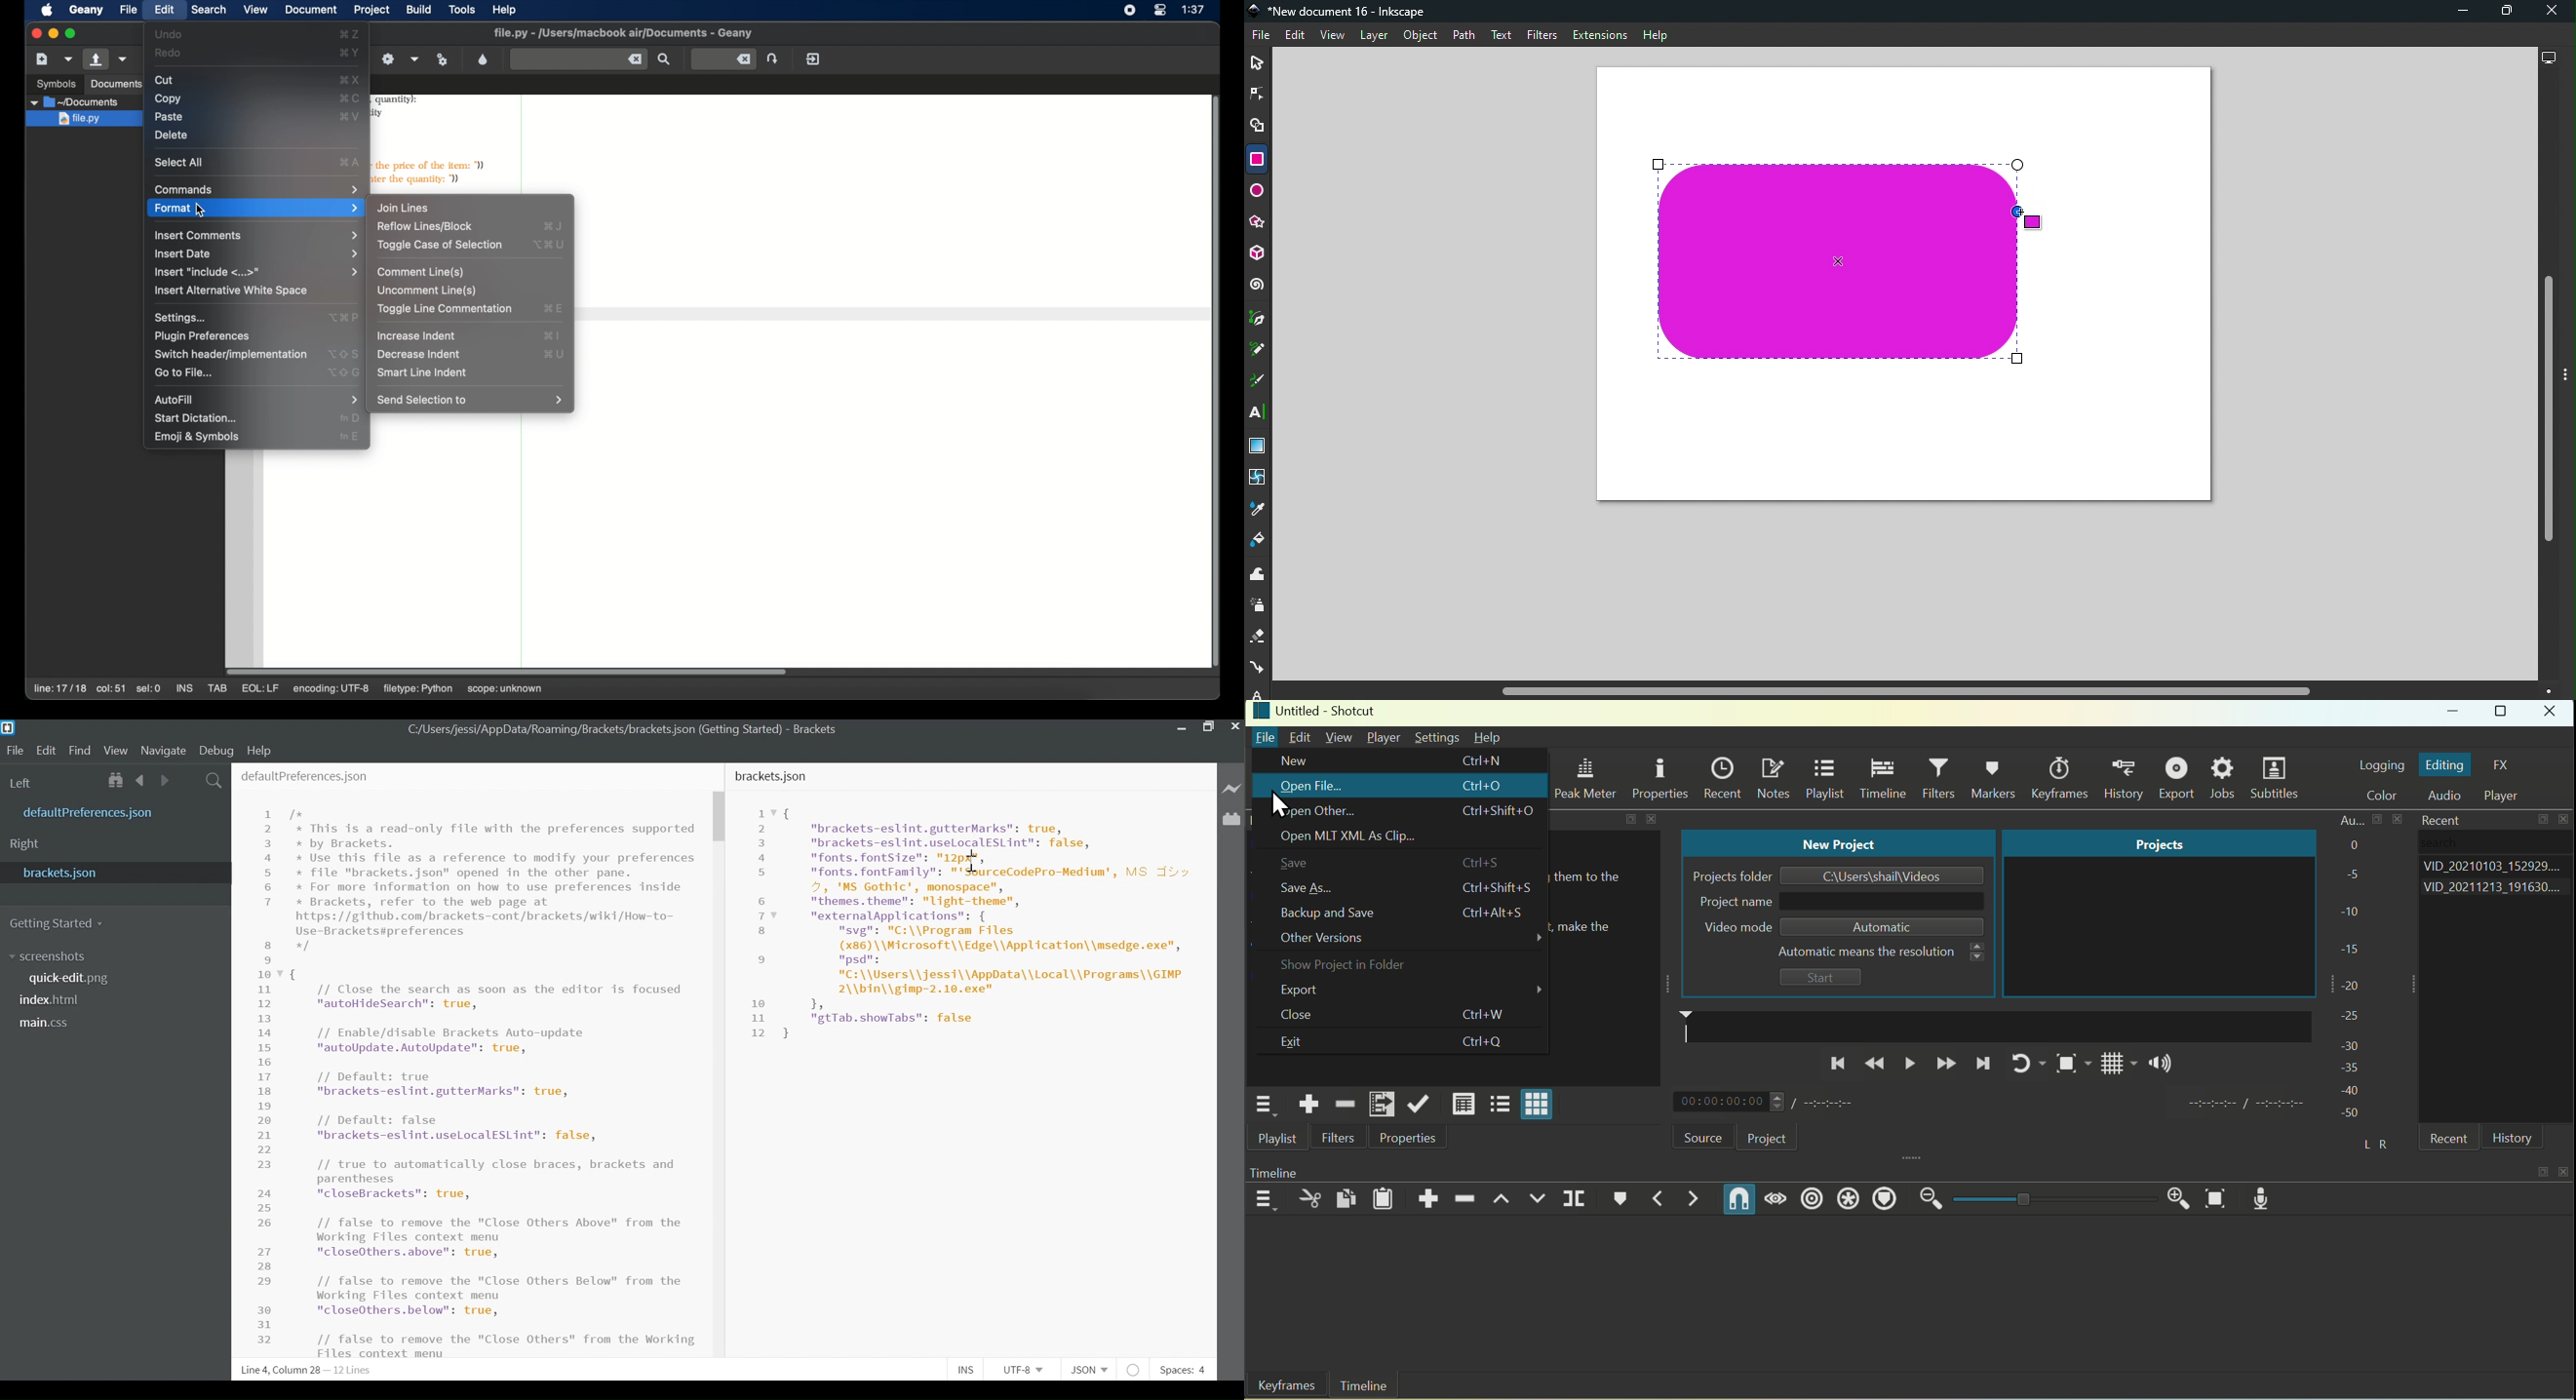  What do you see at coordinates (1261, 606) in the screenshot?
I see `Spray tool` at bounding box center [1261, 606].